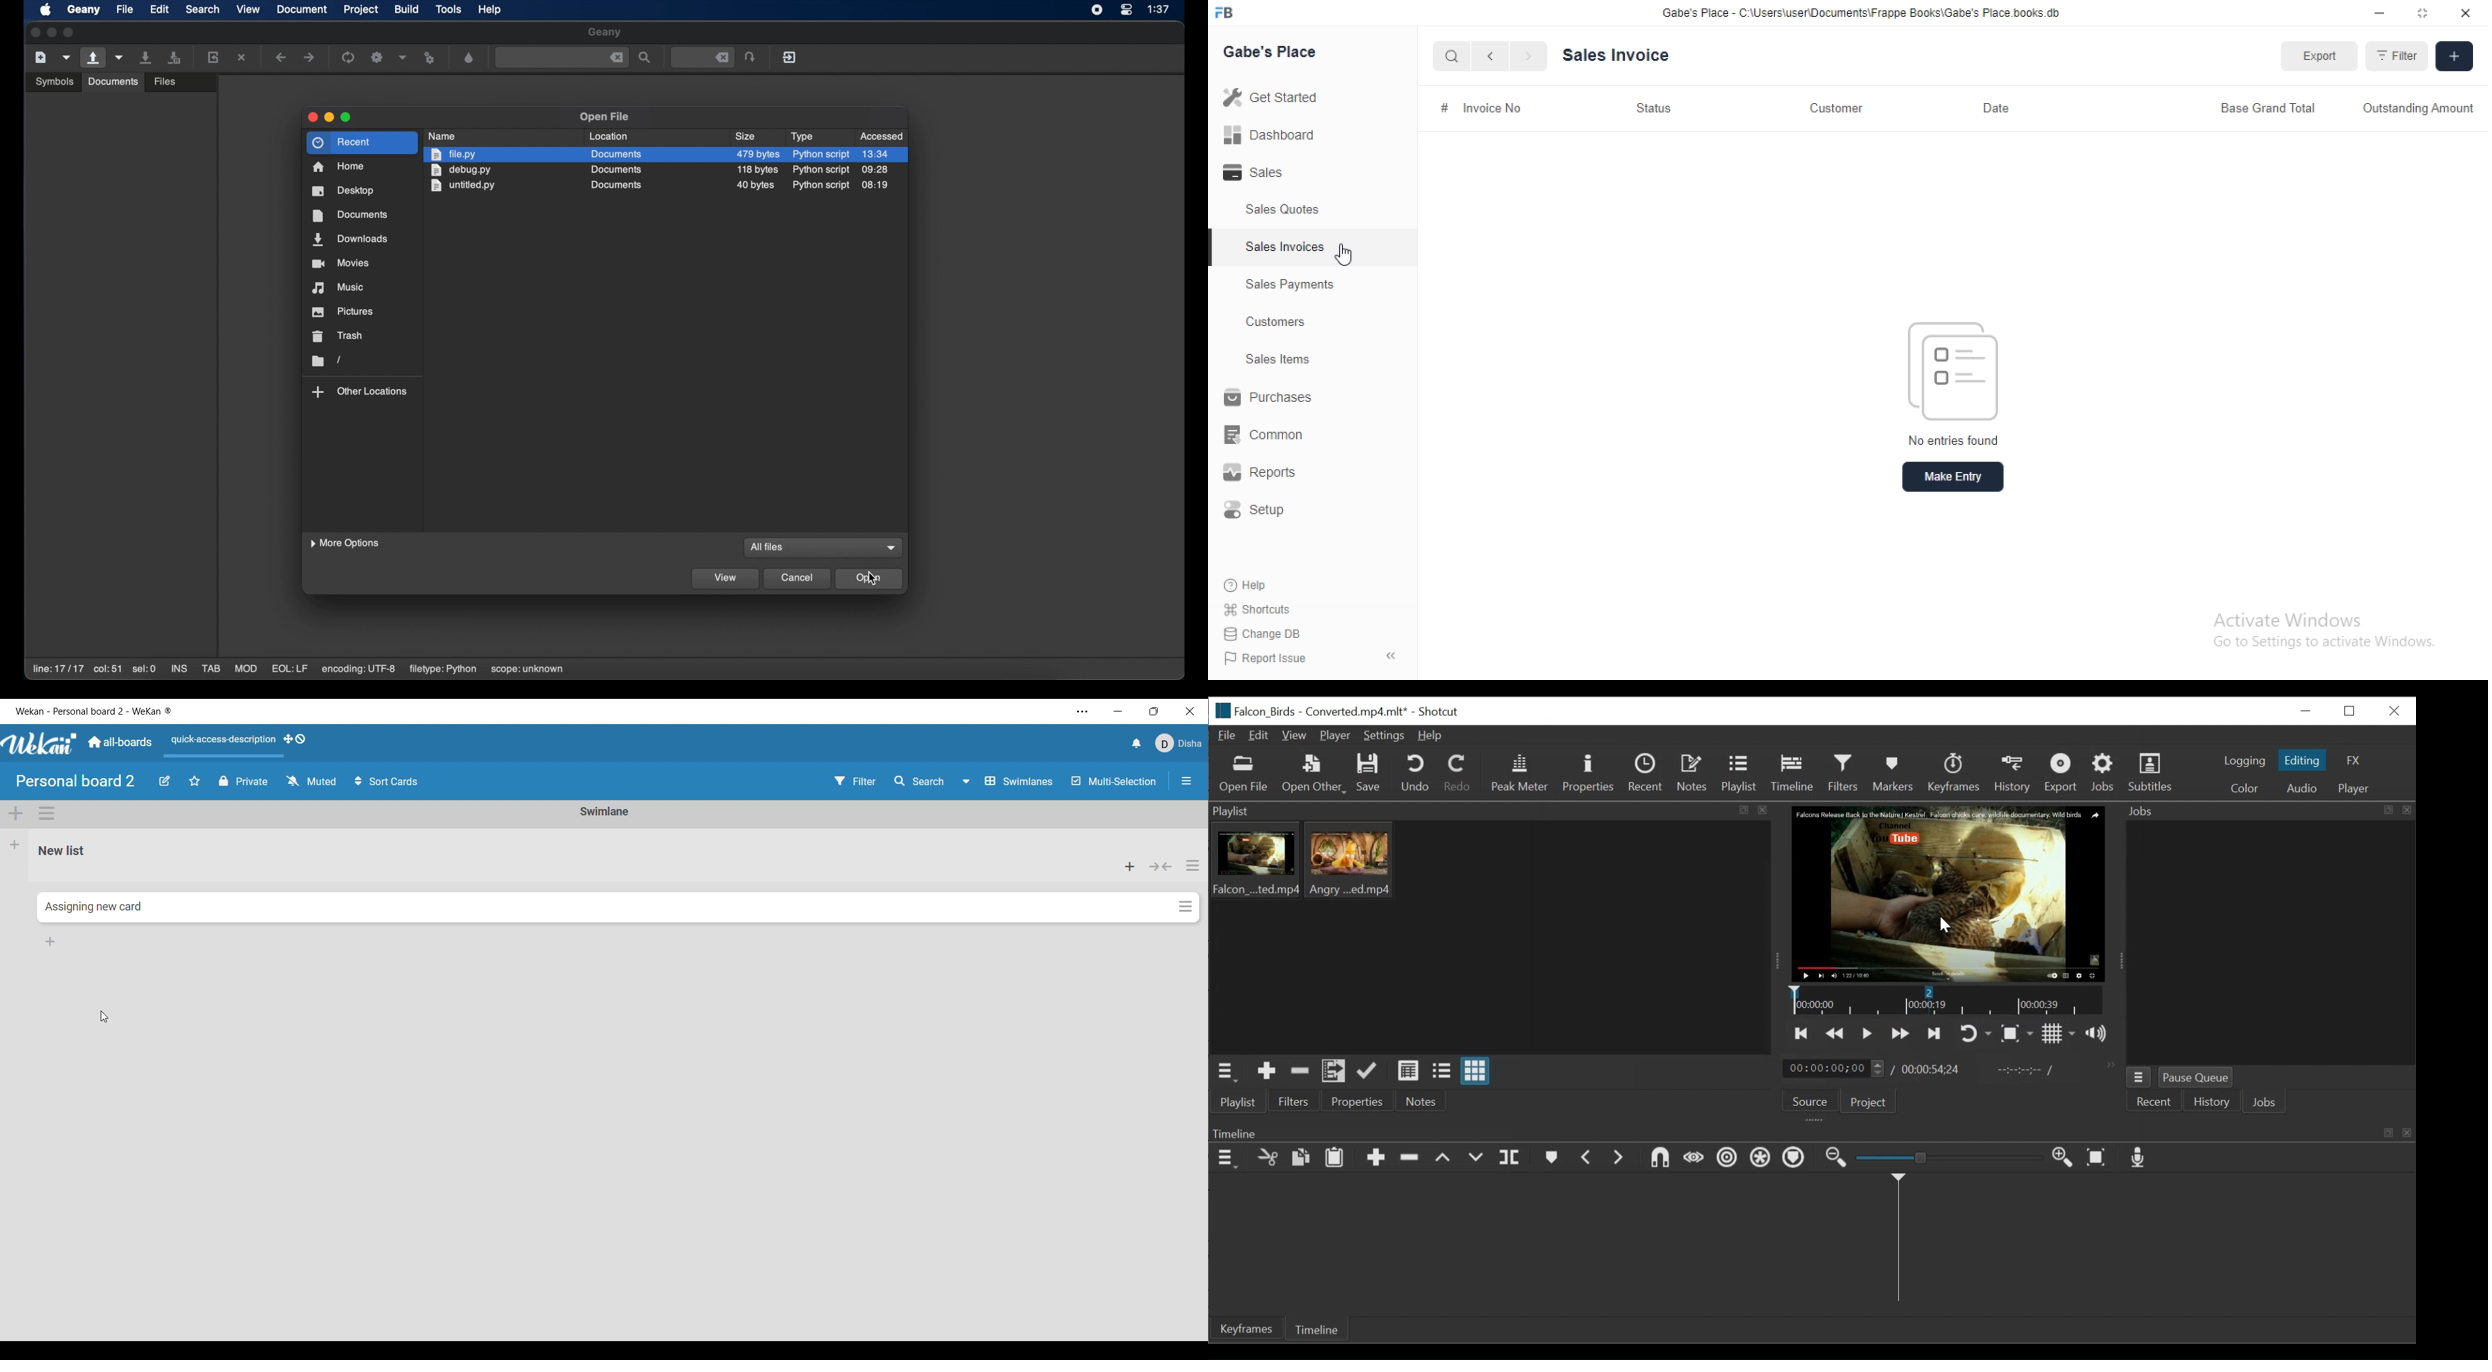 The width and height of the screenshot is (2492, 1372). What do you see at coordinates (1256, 171) in the screenshot?
I see `Sales` at bounding box center [1256, 171].